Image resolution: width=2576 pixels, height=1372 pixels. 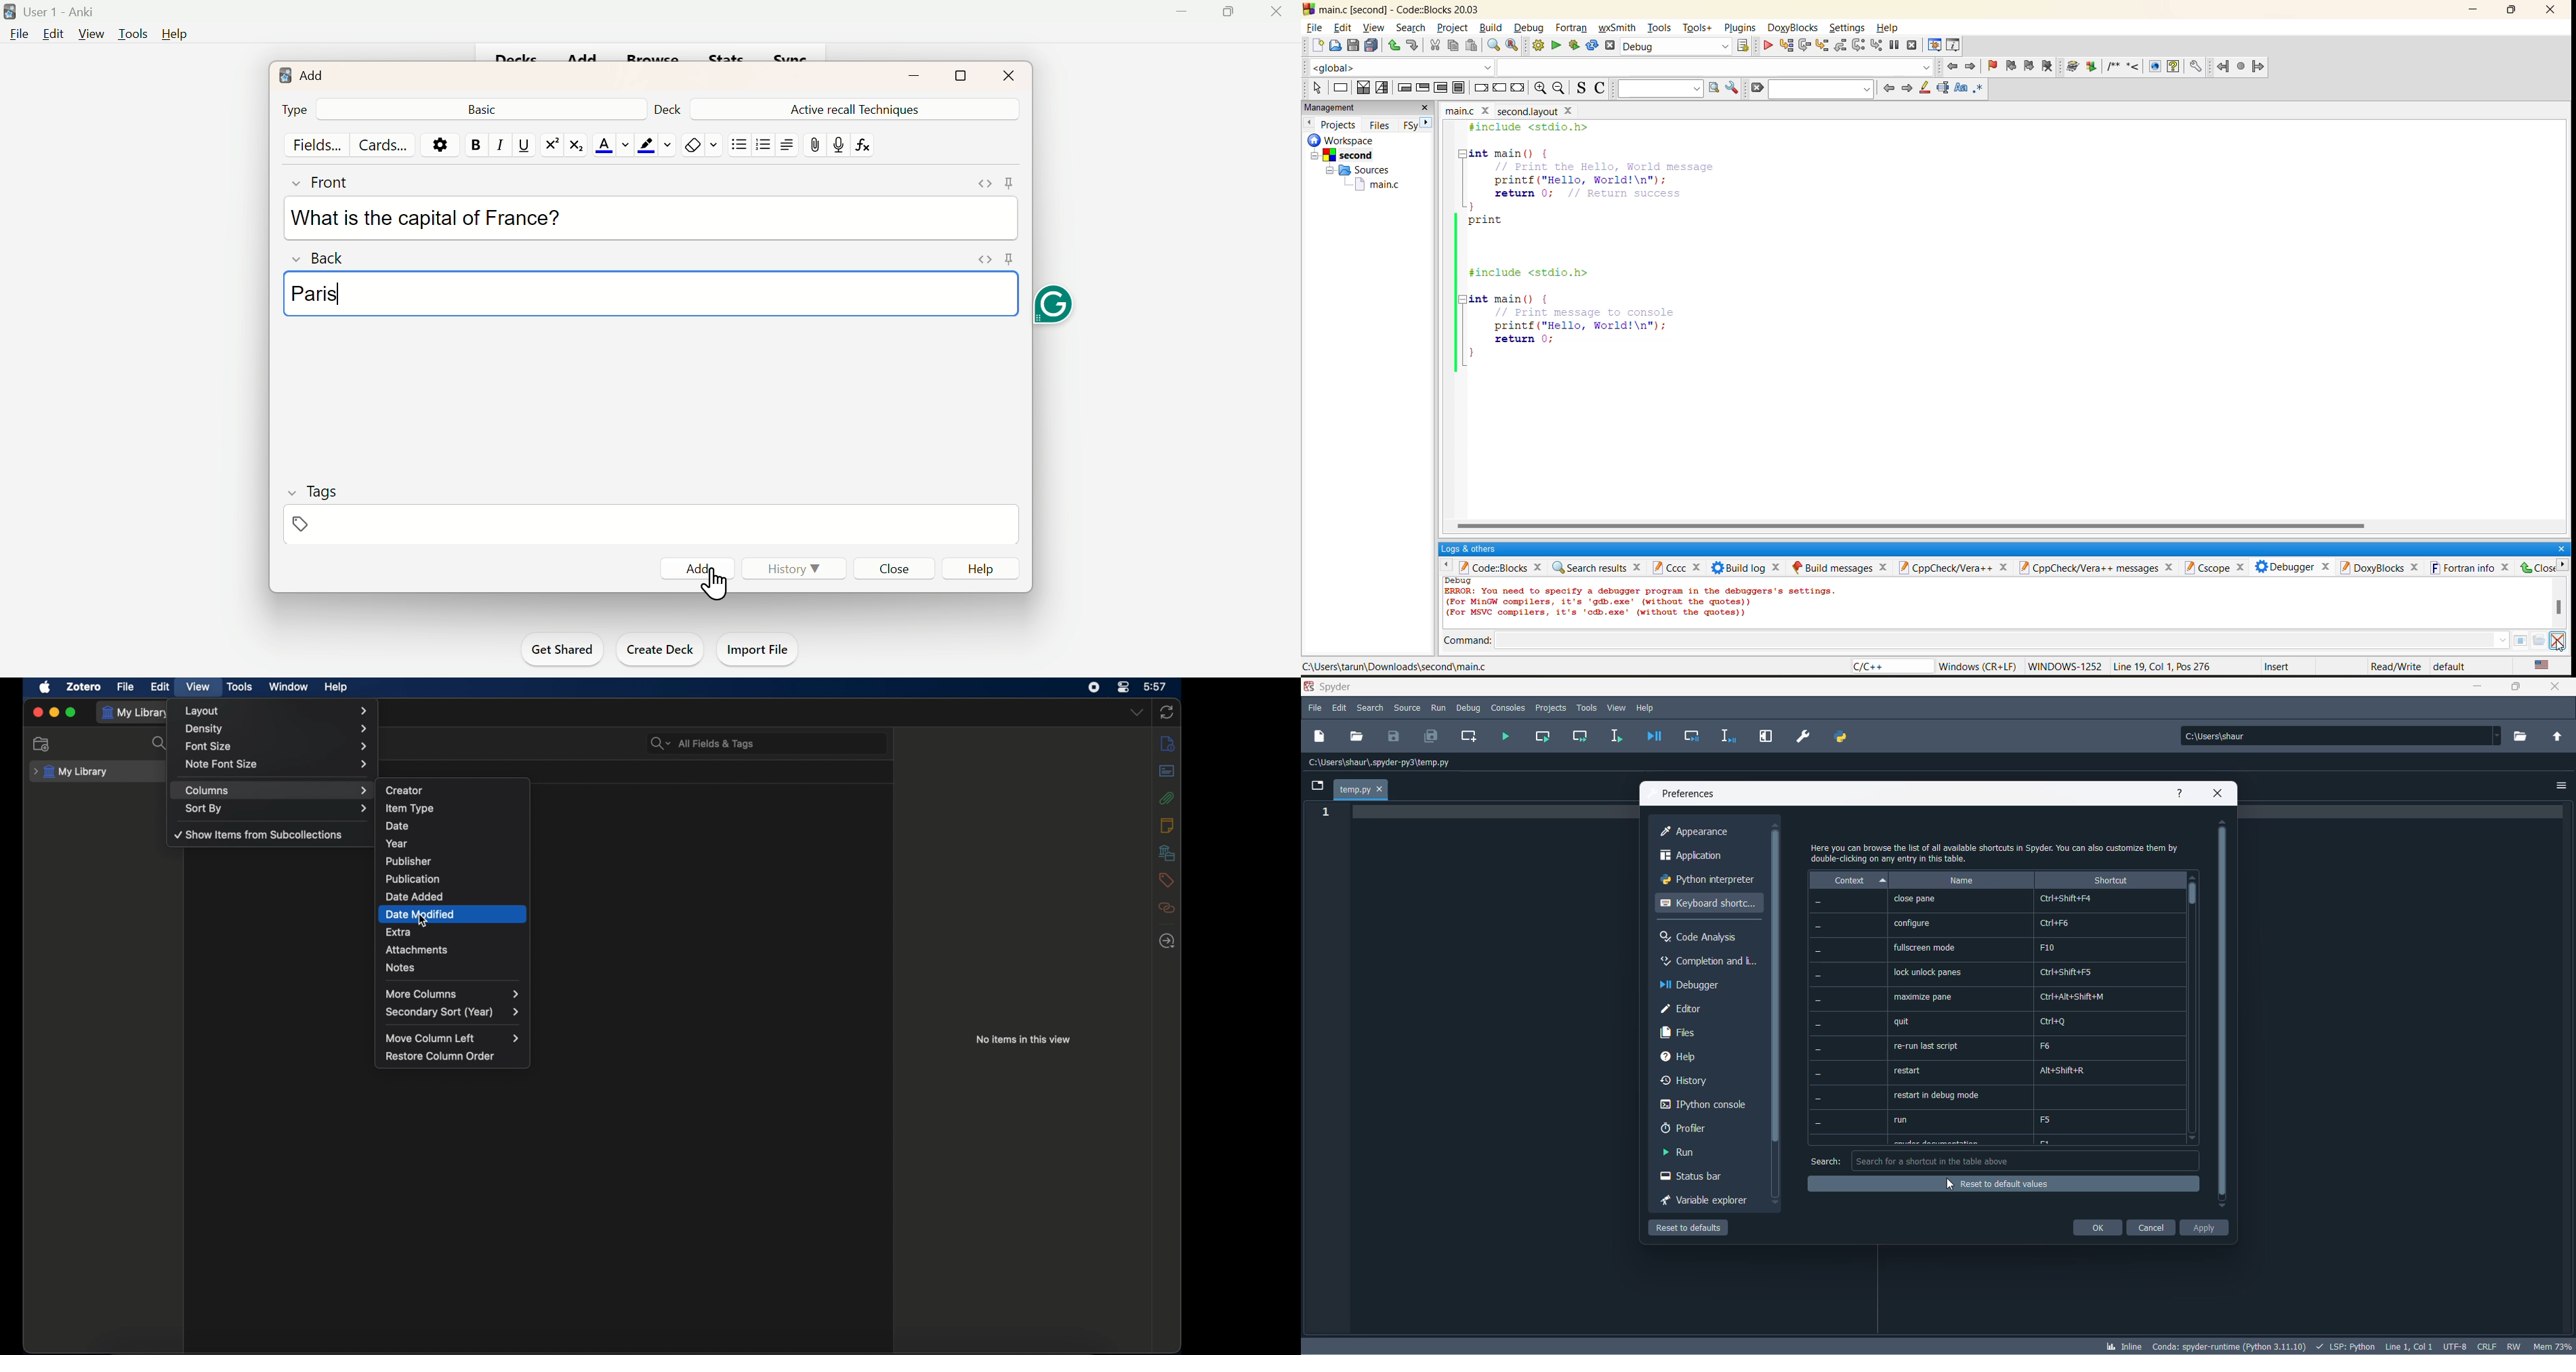 What do you see at coordinates (1168, 743) in the screenshot?
I see `info` at bounding box center [1168, 743].